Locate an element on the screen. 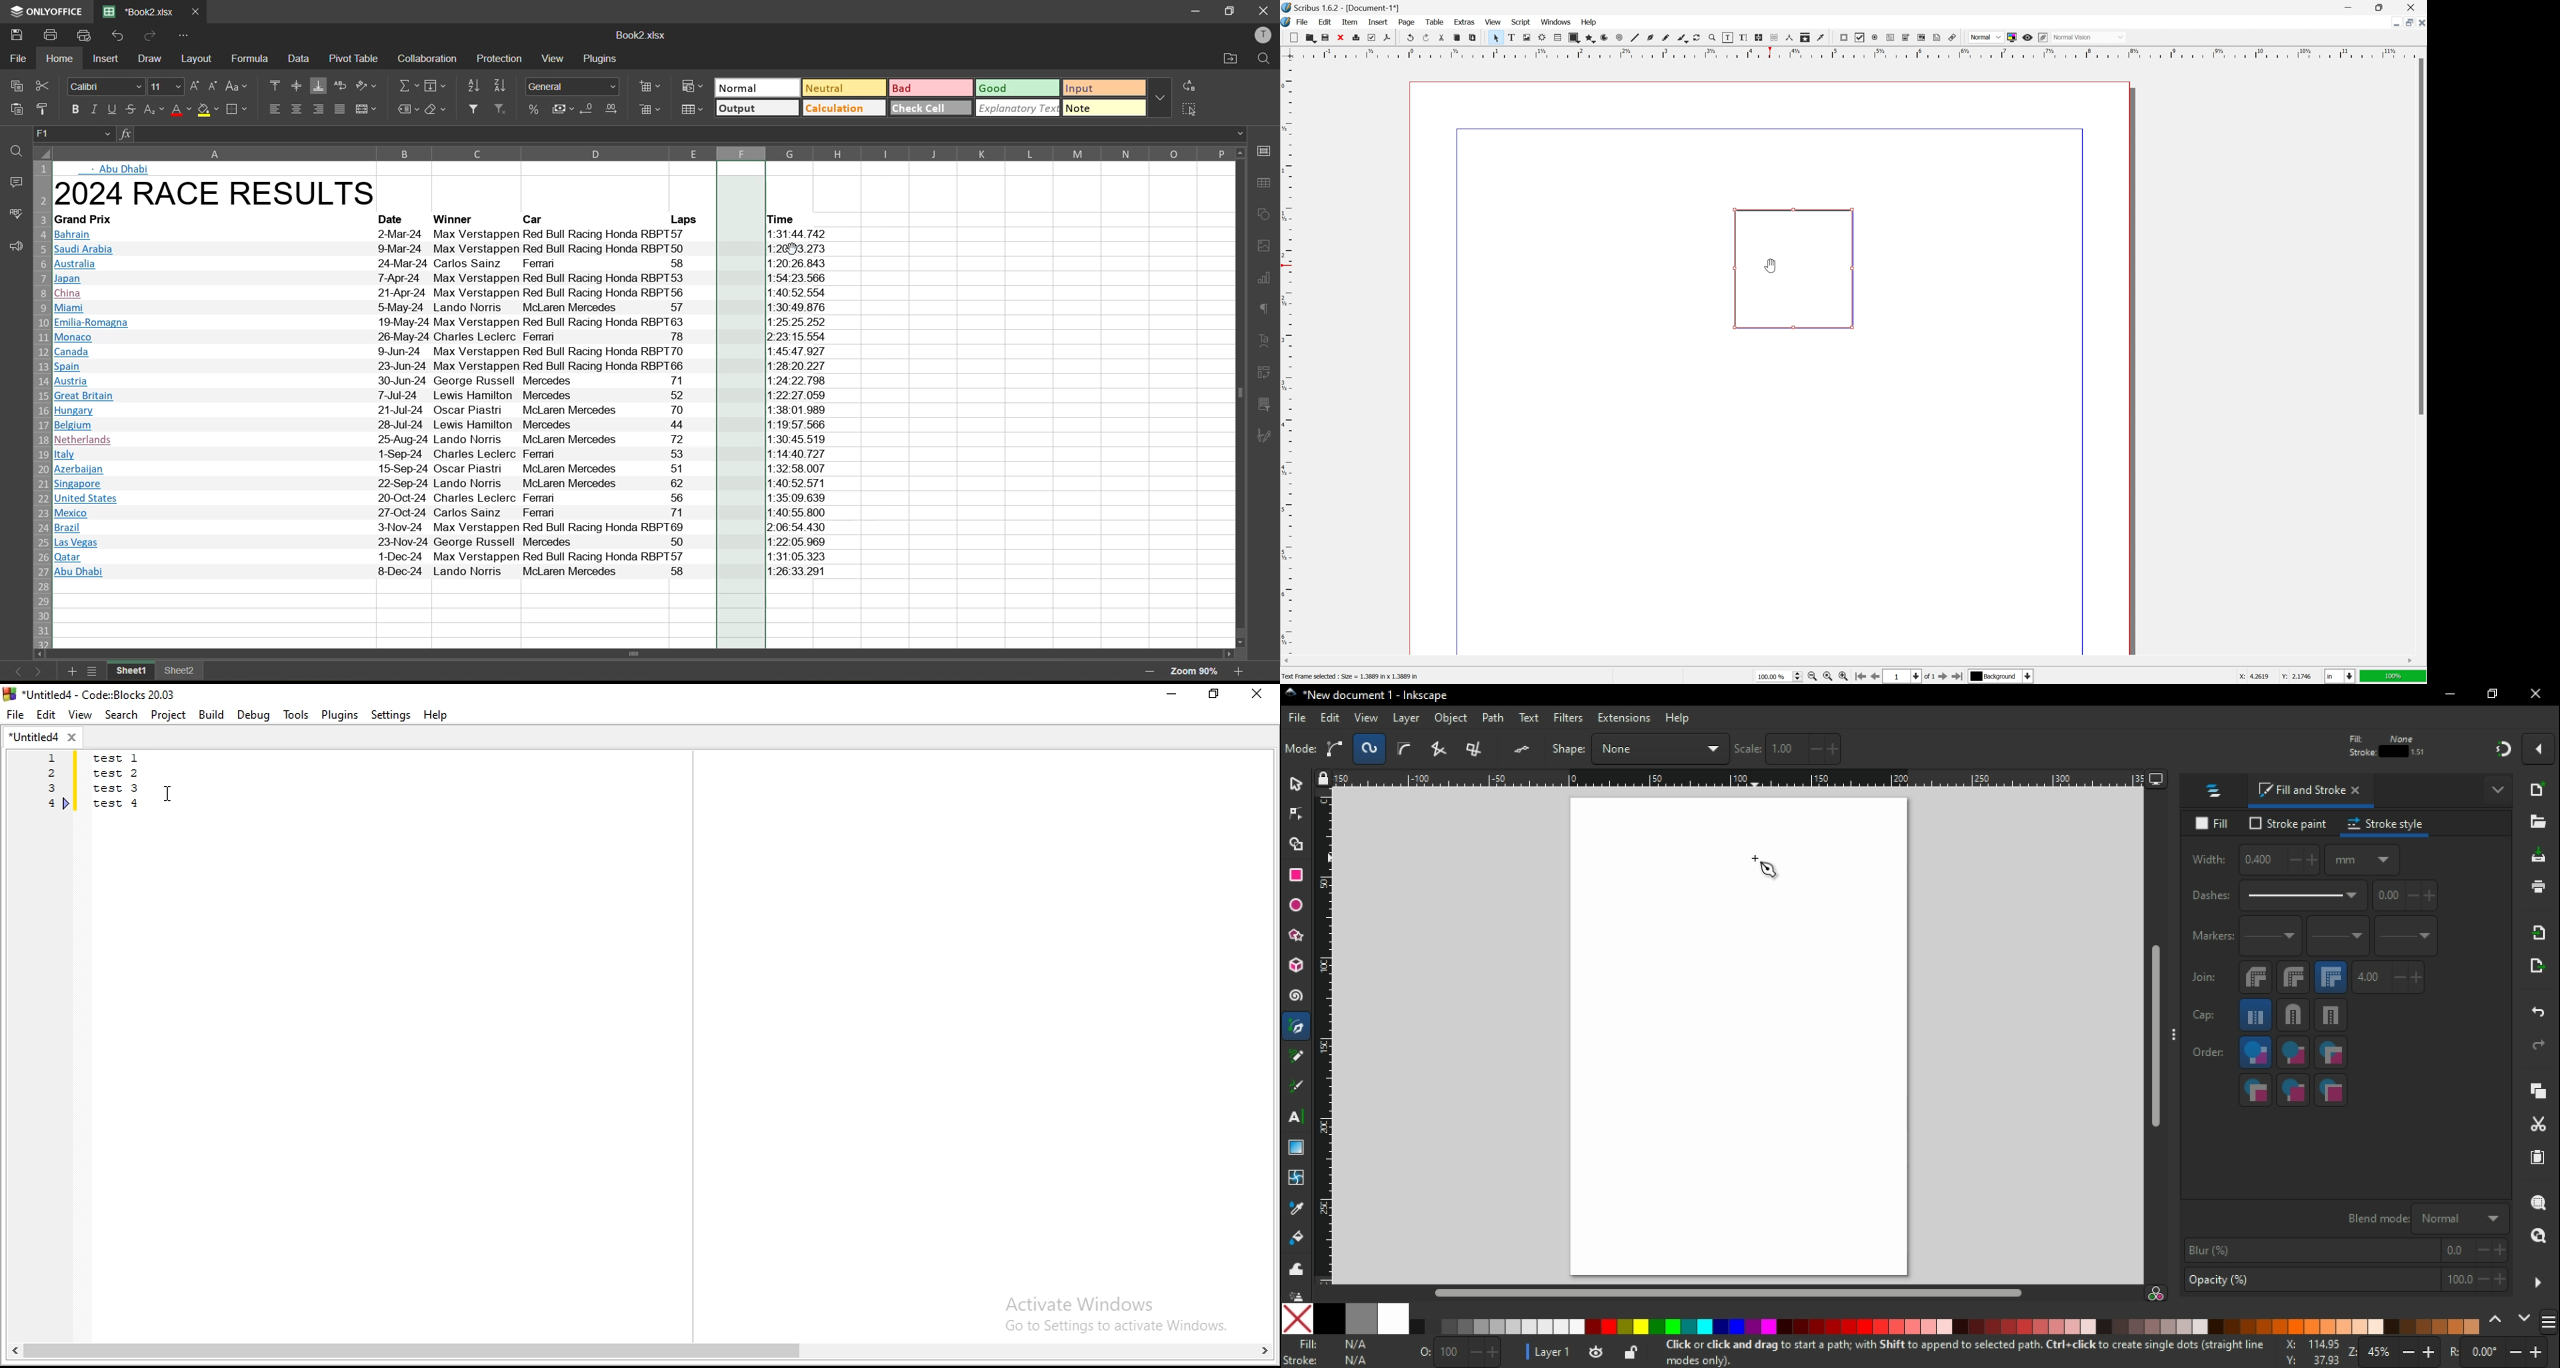 The image size is (2576, 1372). summation is located at coordinates (405, 87).